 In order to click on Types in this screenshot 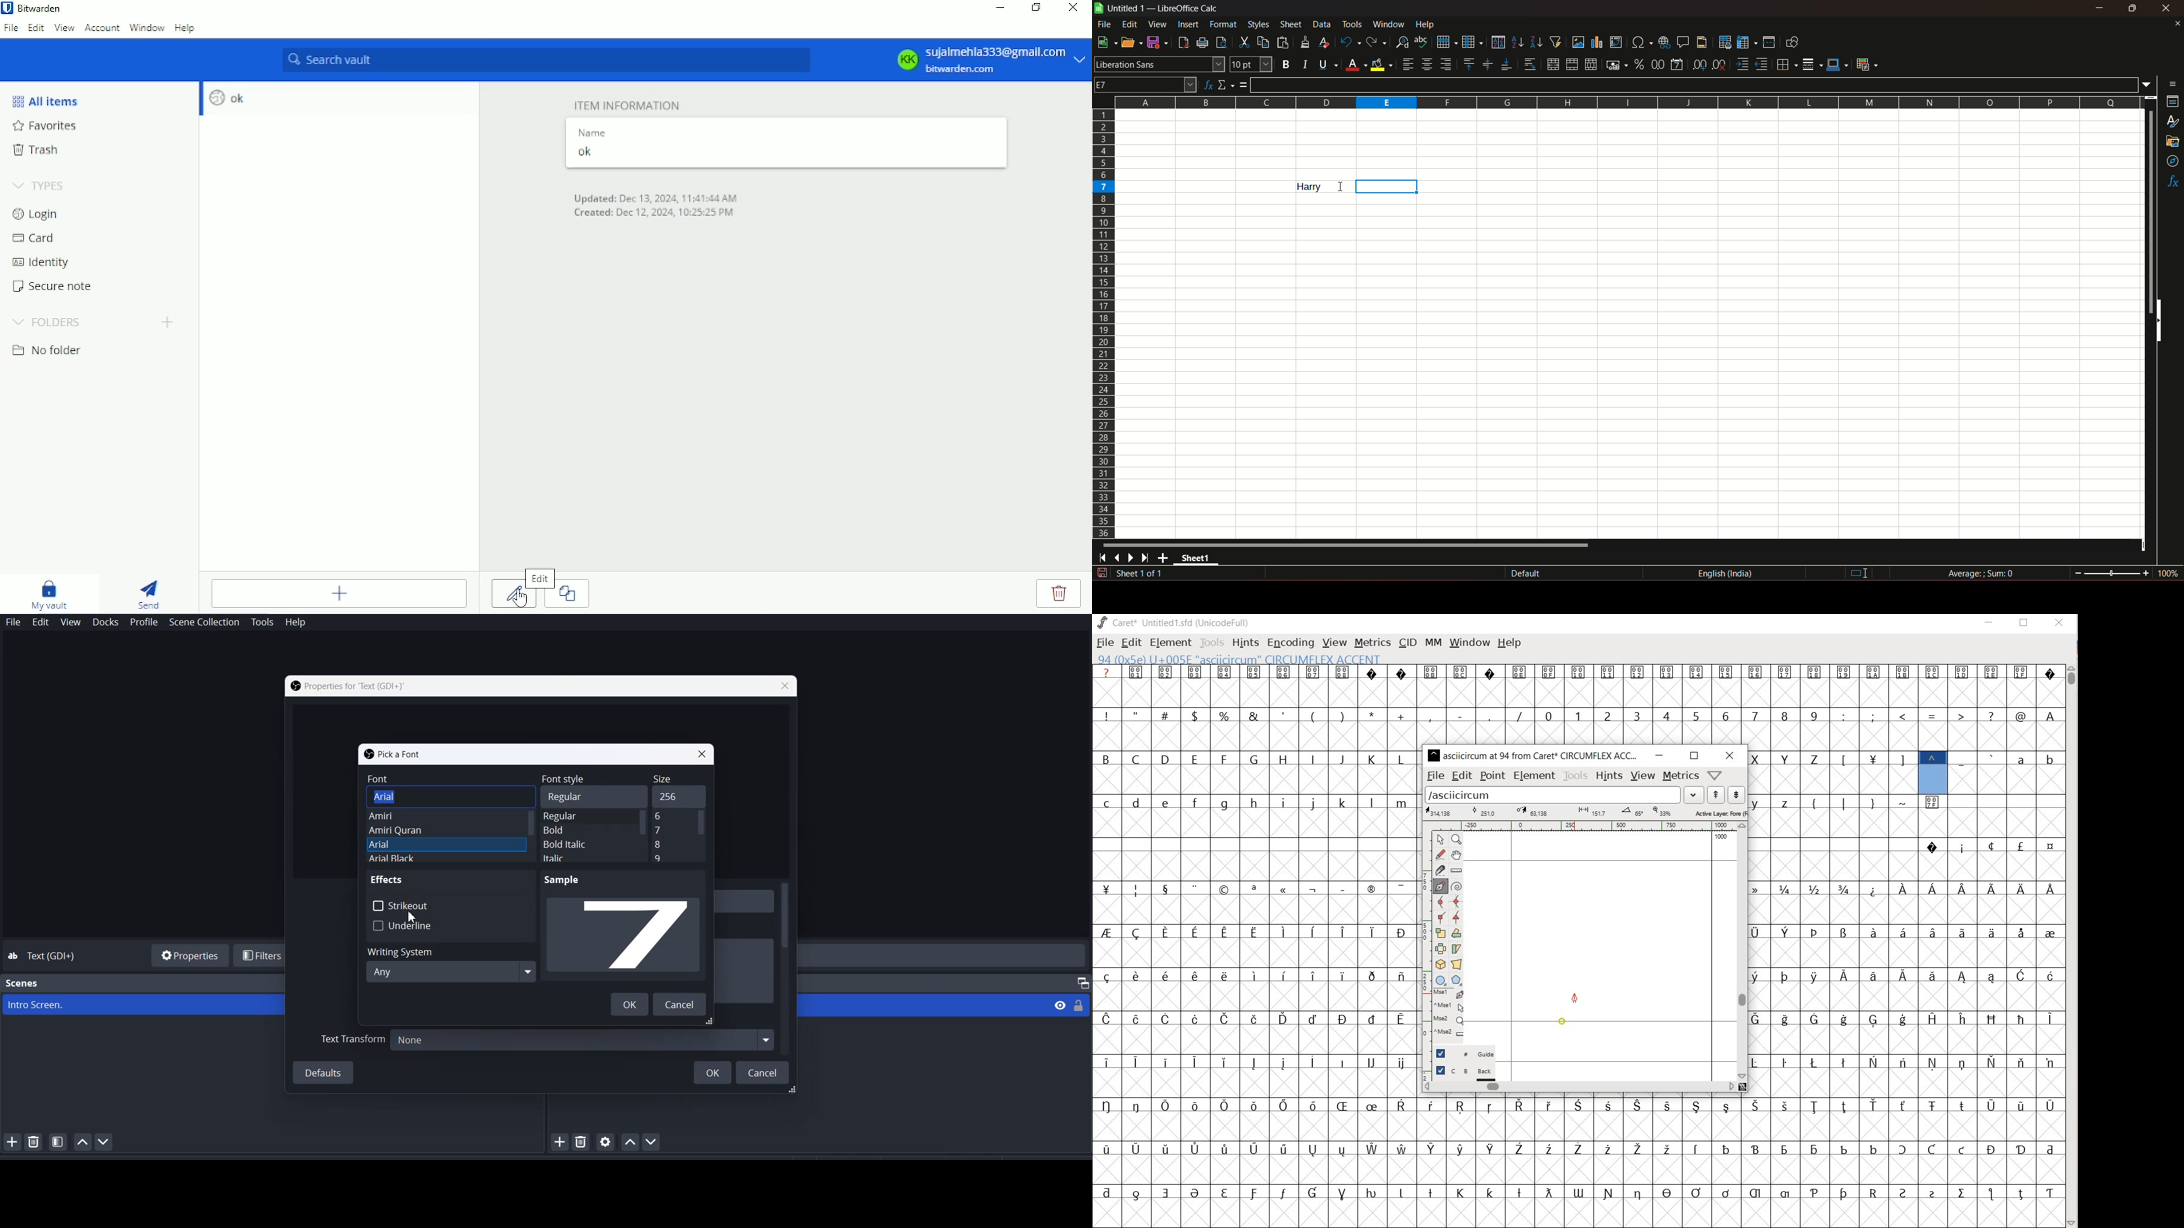, I will do `click(37, 186)`.